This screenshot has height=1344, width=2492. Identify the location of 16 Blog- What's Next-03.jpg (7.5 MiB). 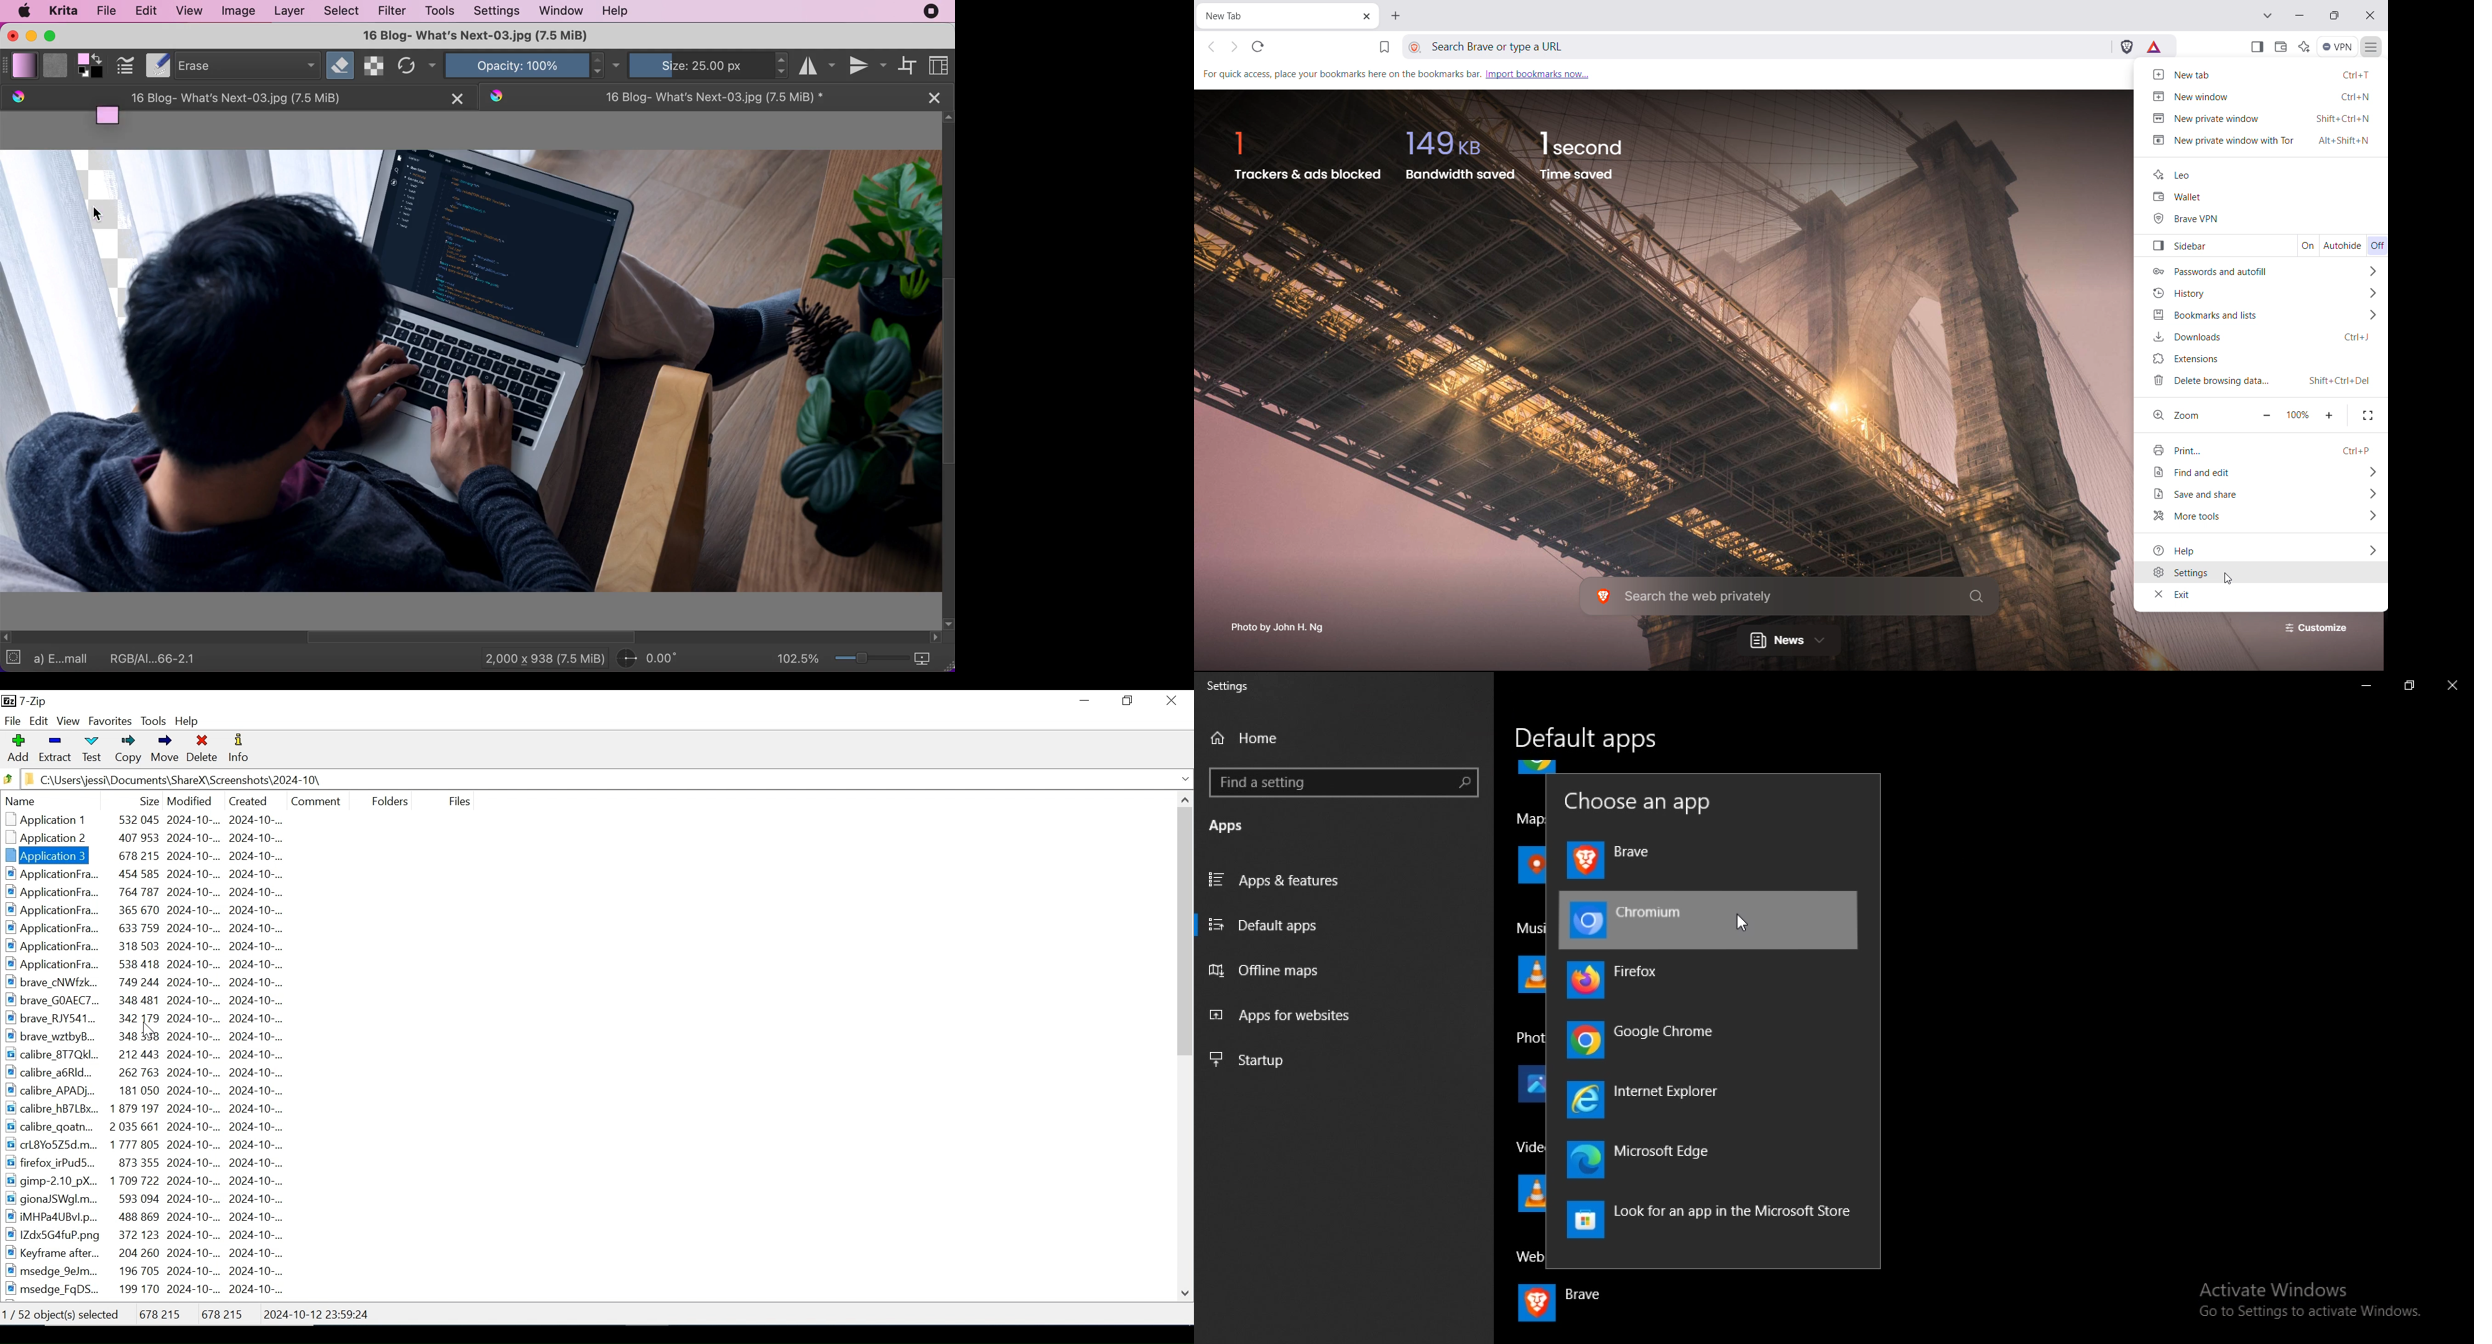
(474, 36).